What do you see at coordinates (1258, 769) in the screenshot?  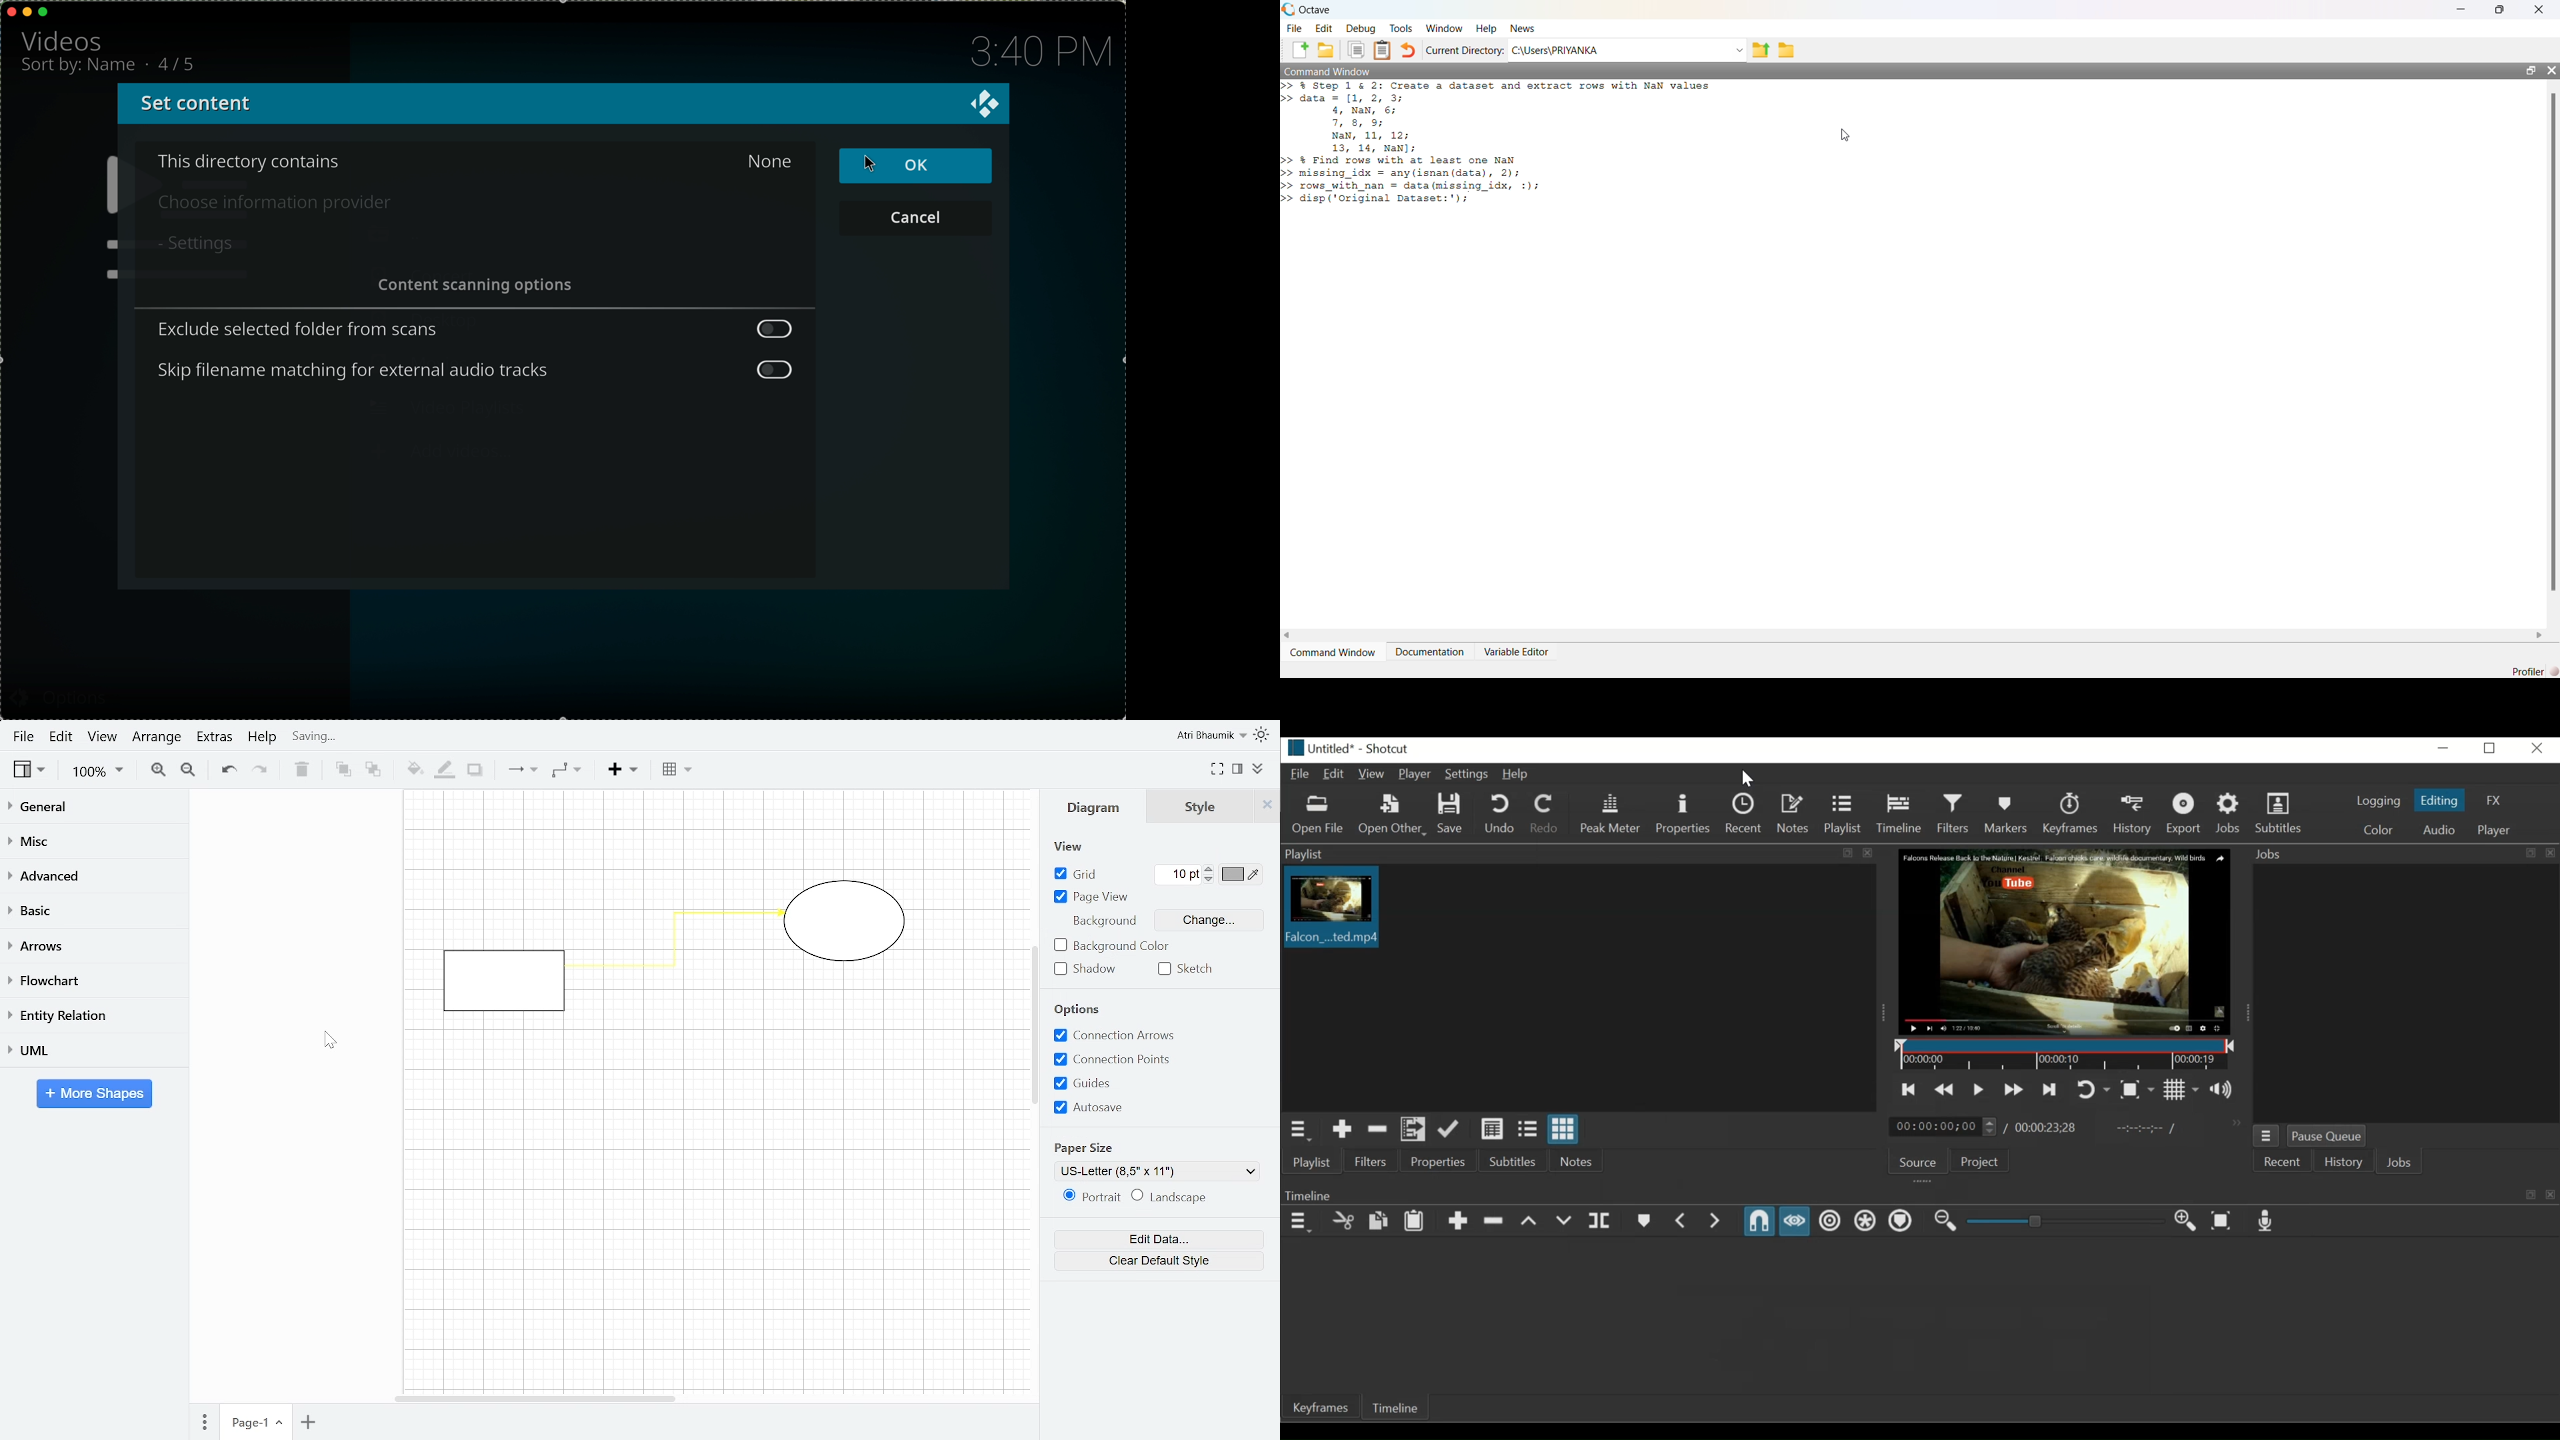 I see `Collapse` at bounding box center [1258, 769].